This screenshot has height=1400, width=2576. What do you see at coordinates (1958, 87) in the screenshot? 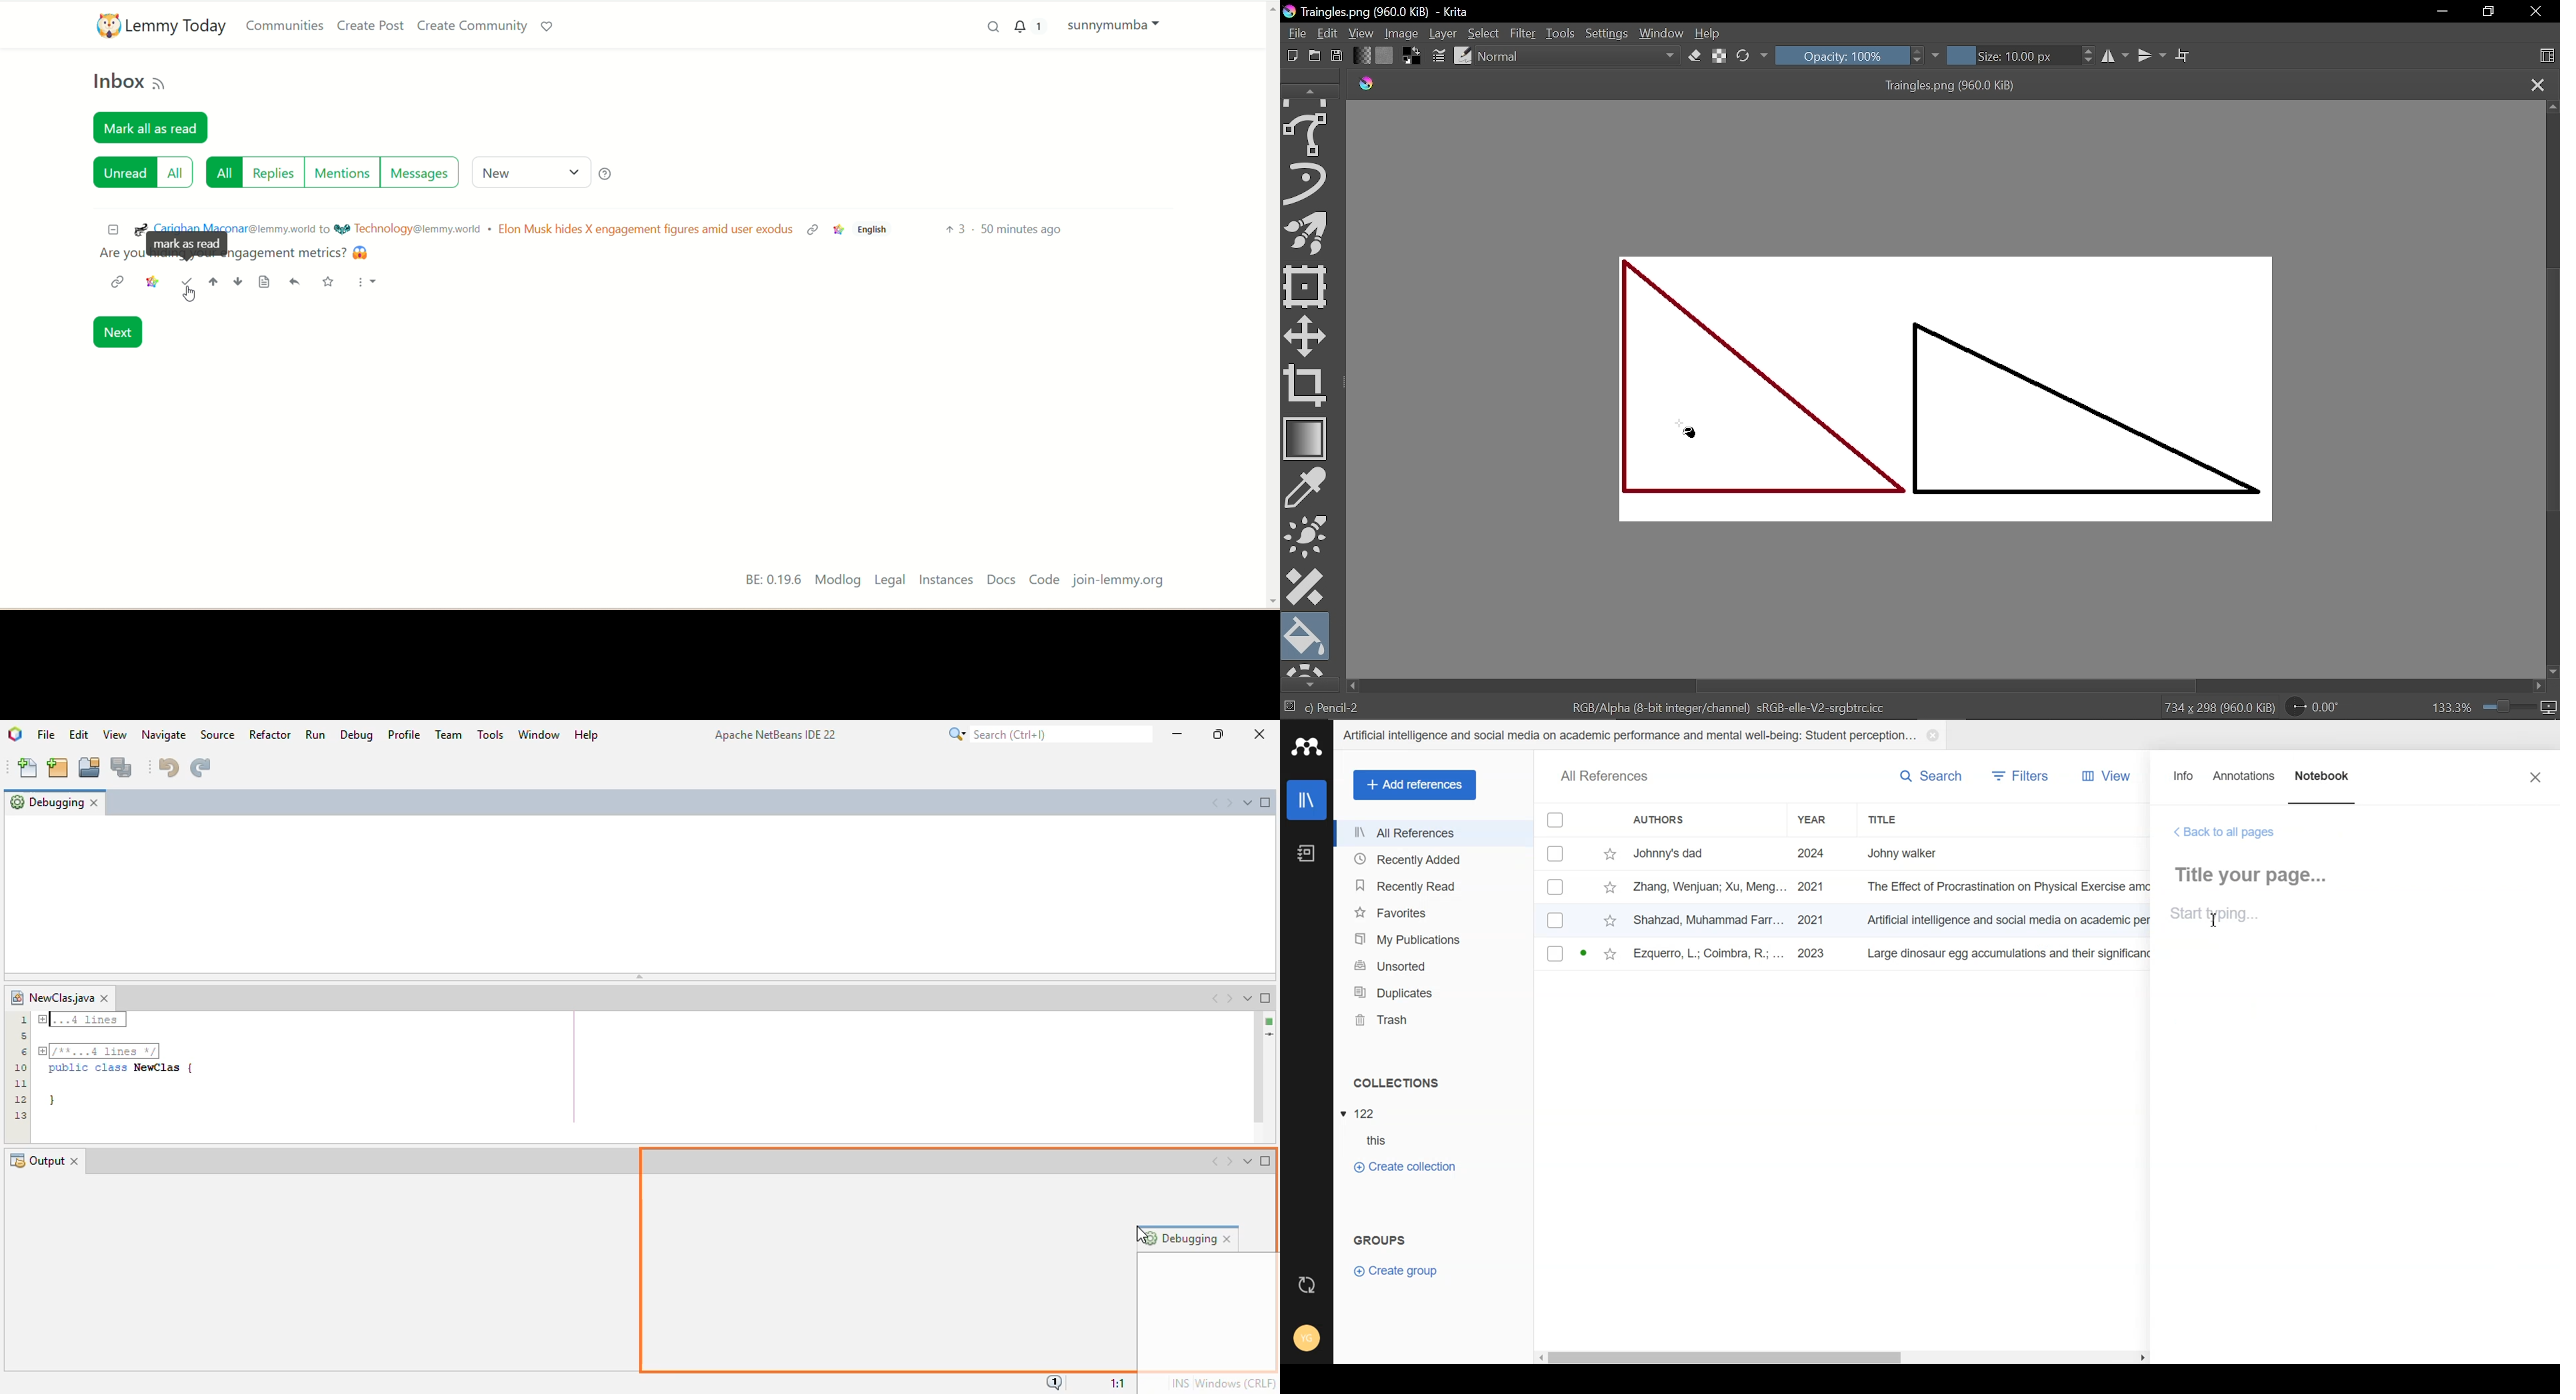
I see `Triangles.png (960.0 KiB)` at bounding box center [1958, 87].